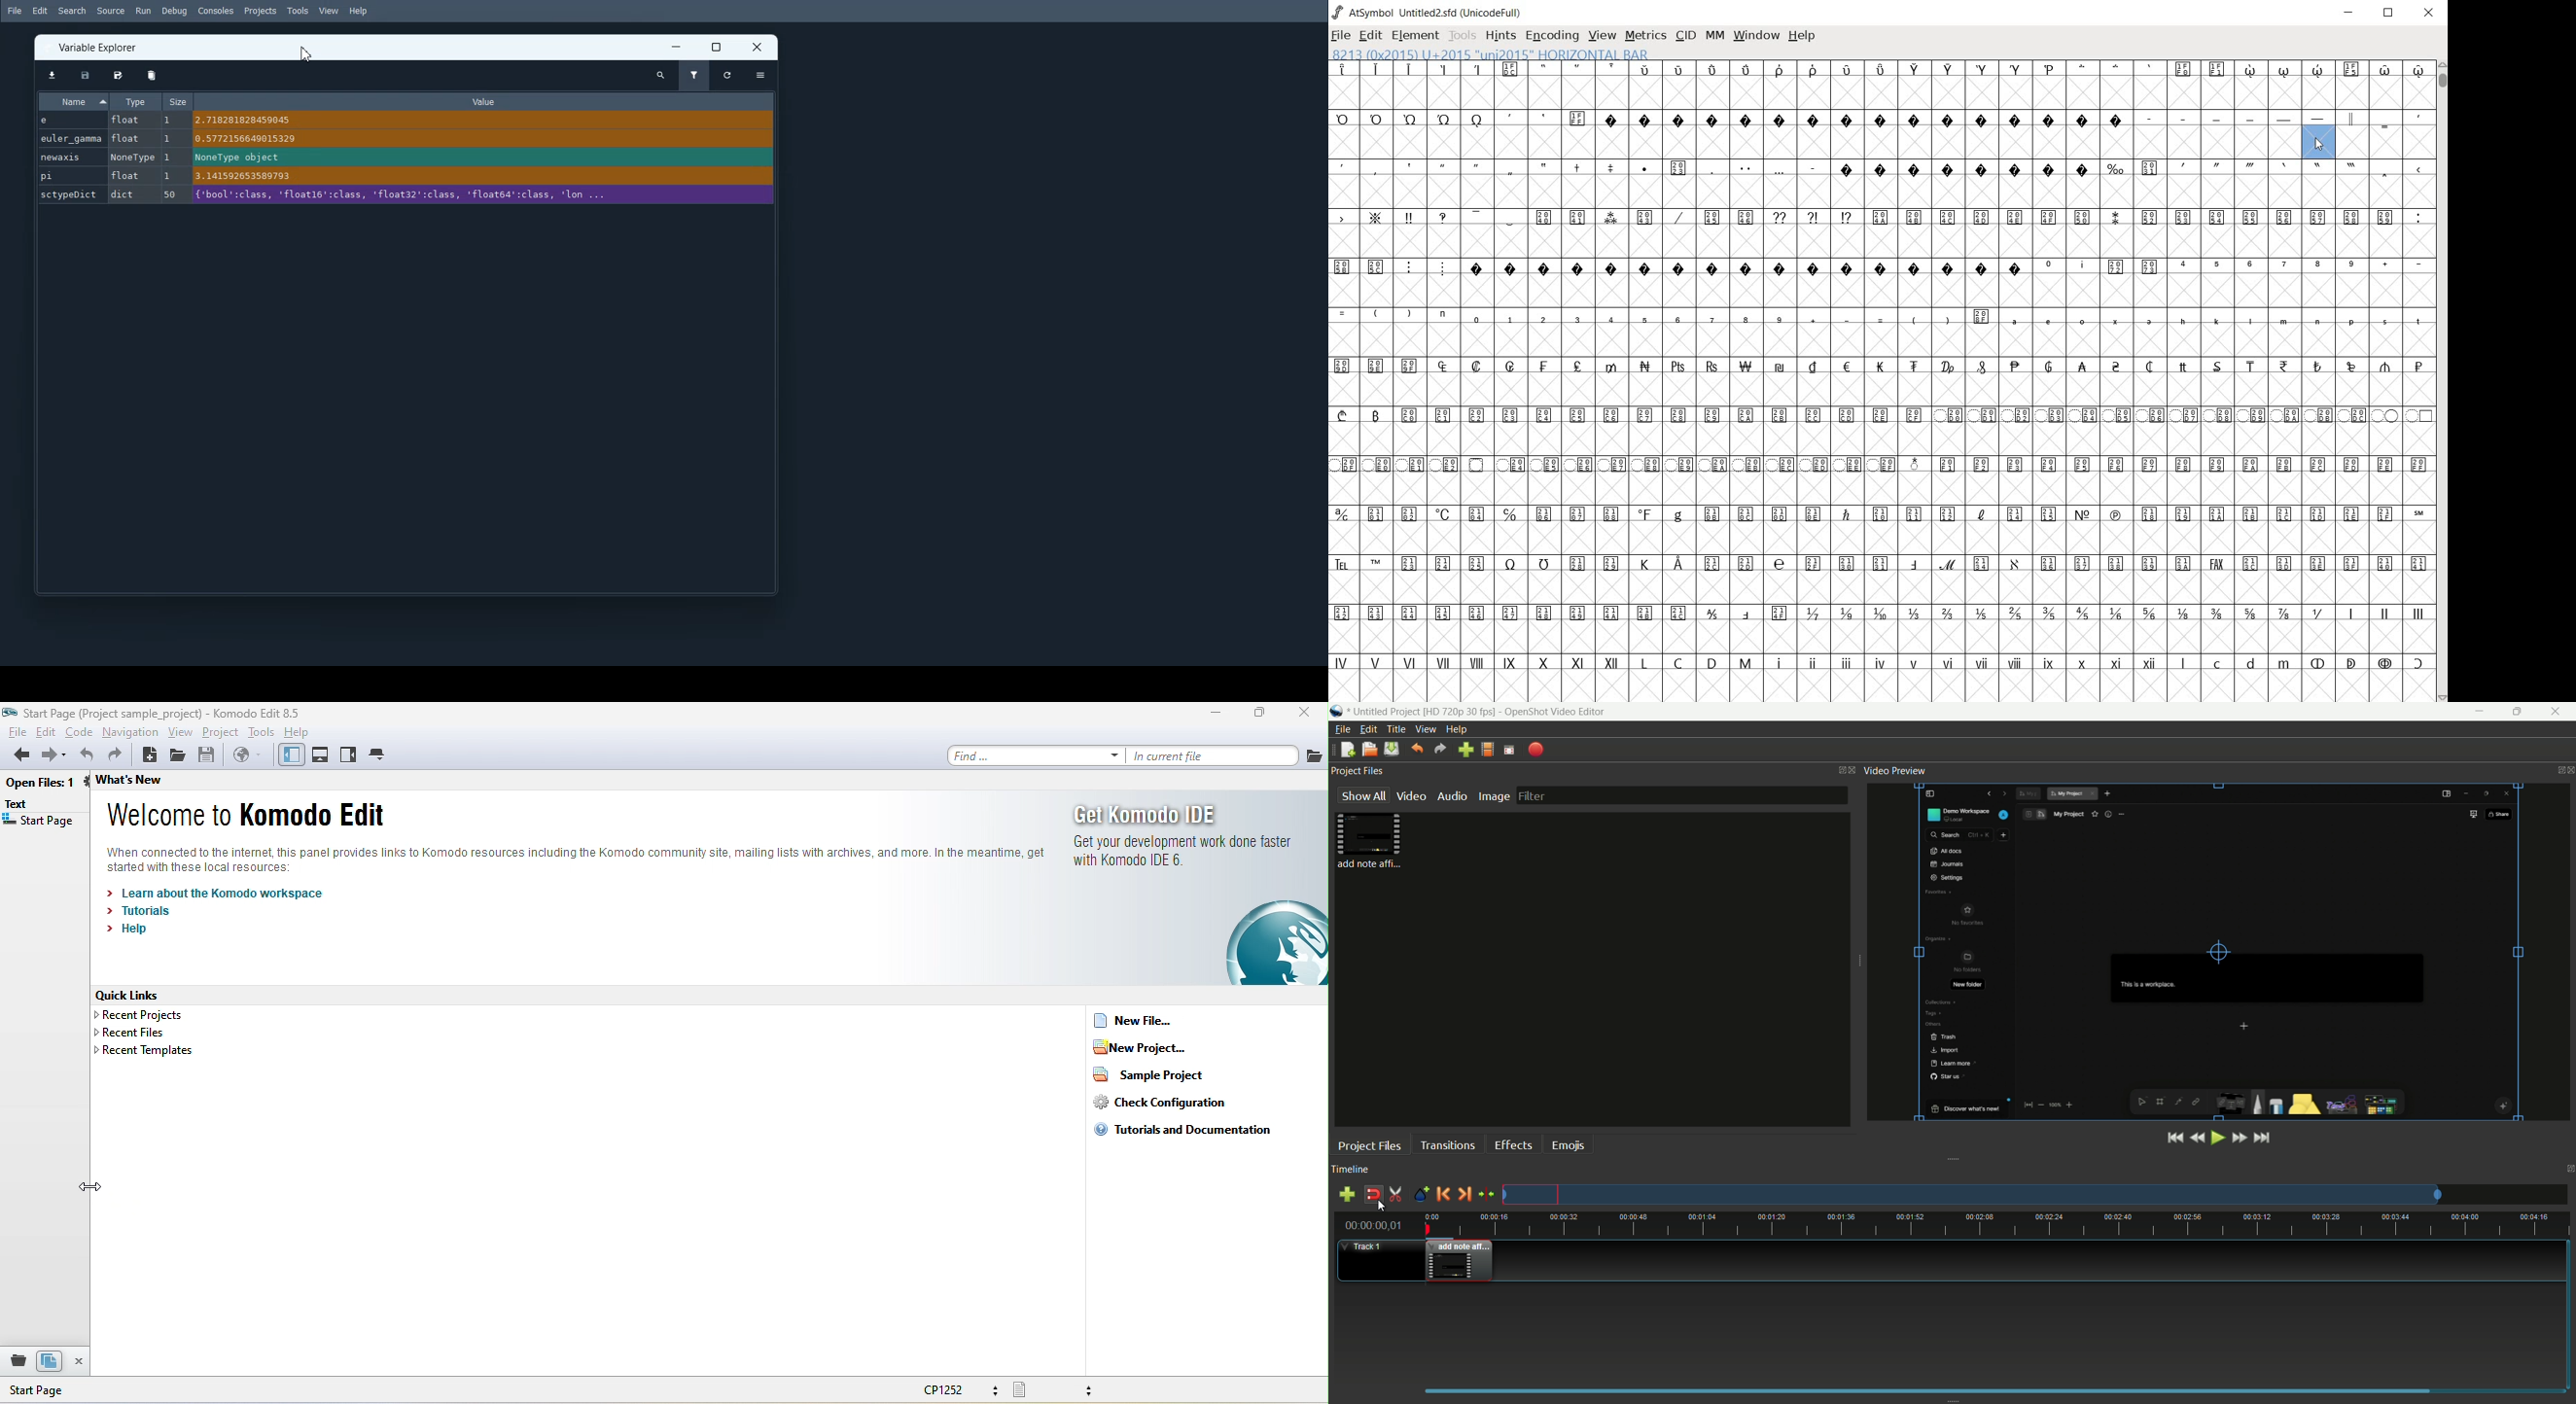 This screenshot has width=2576, height=1428. I want to click on newaxis, so click(71, 156).